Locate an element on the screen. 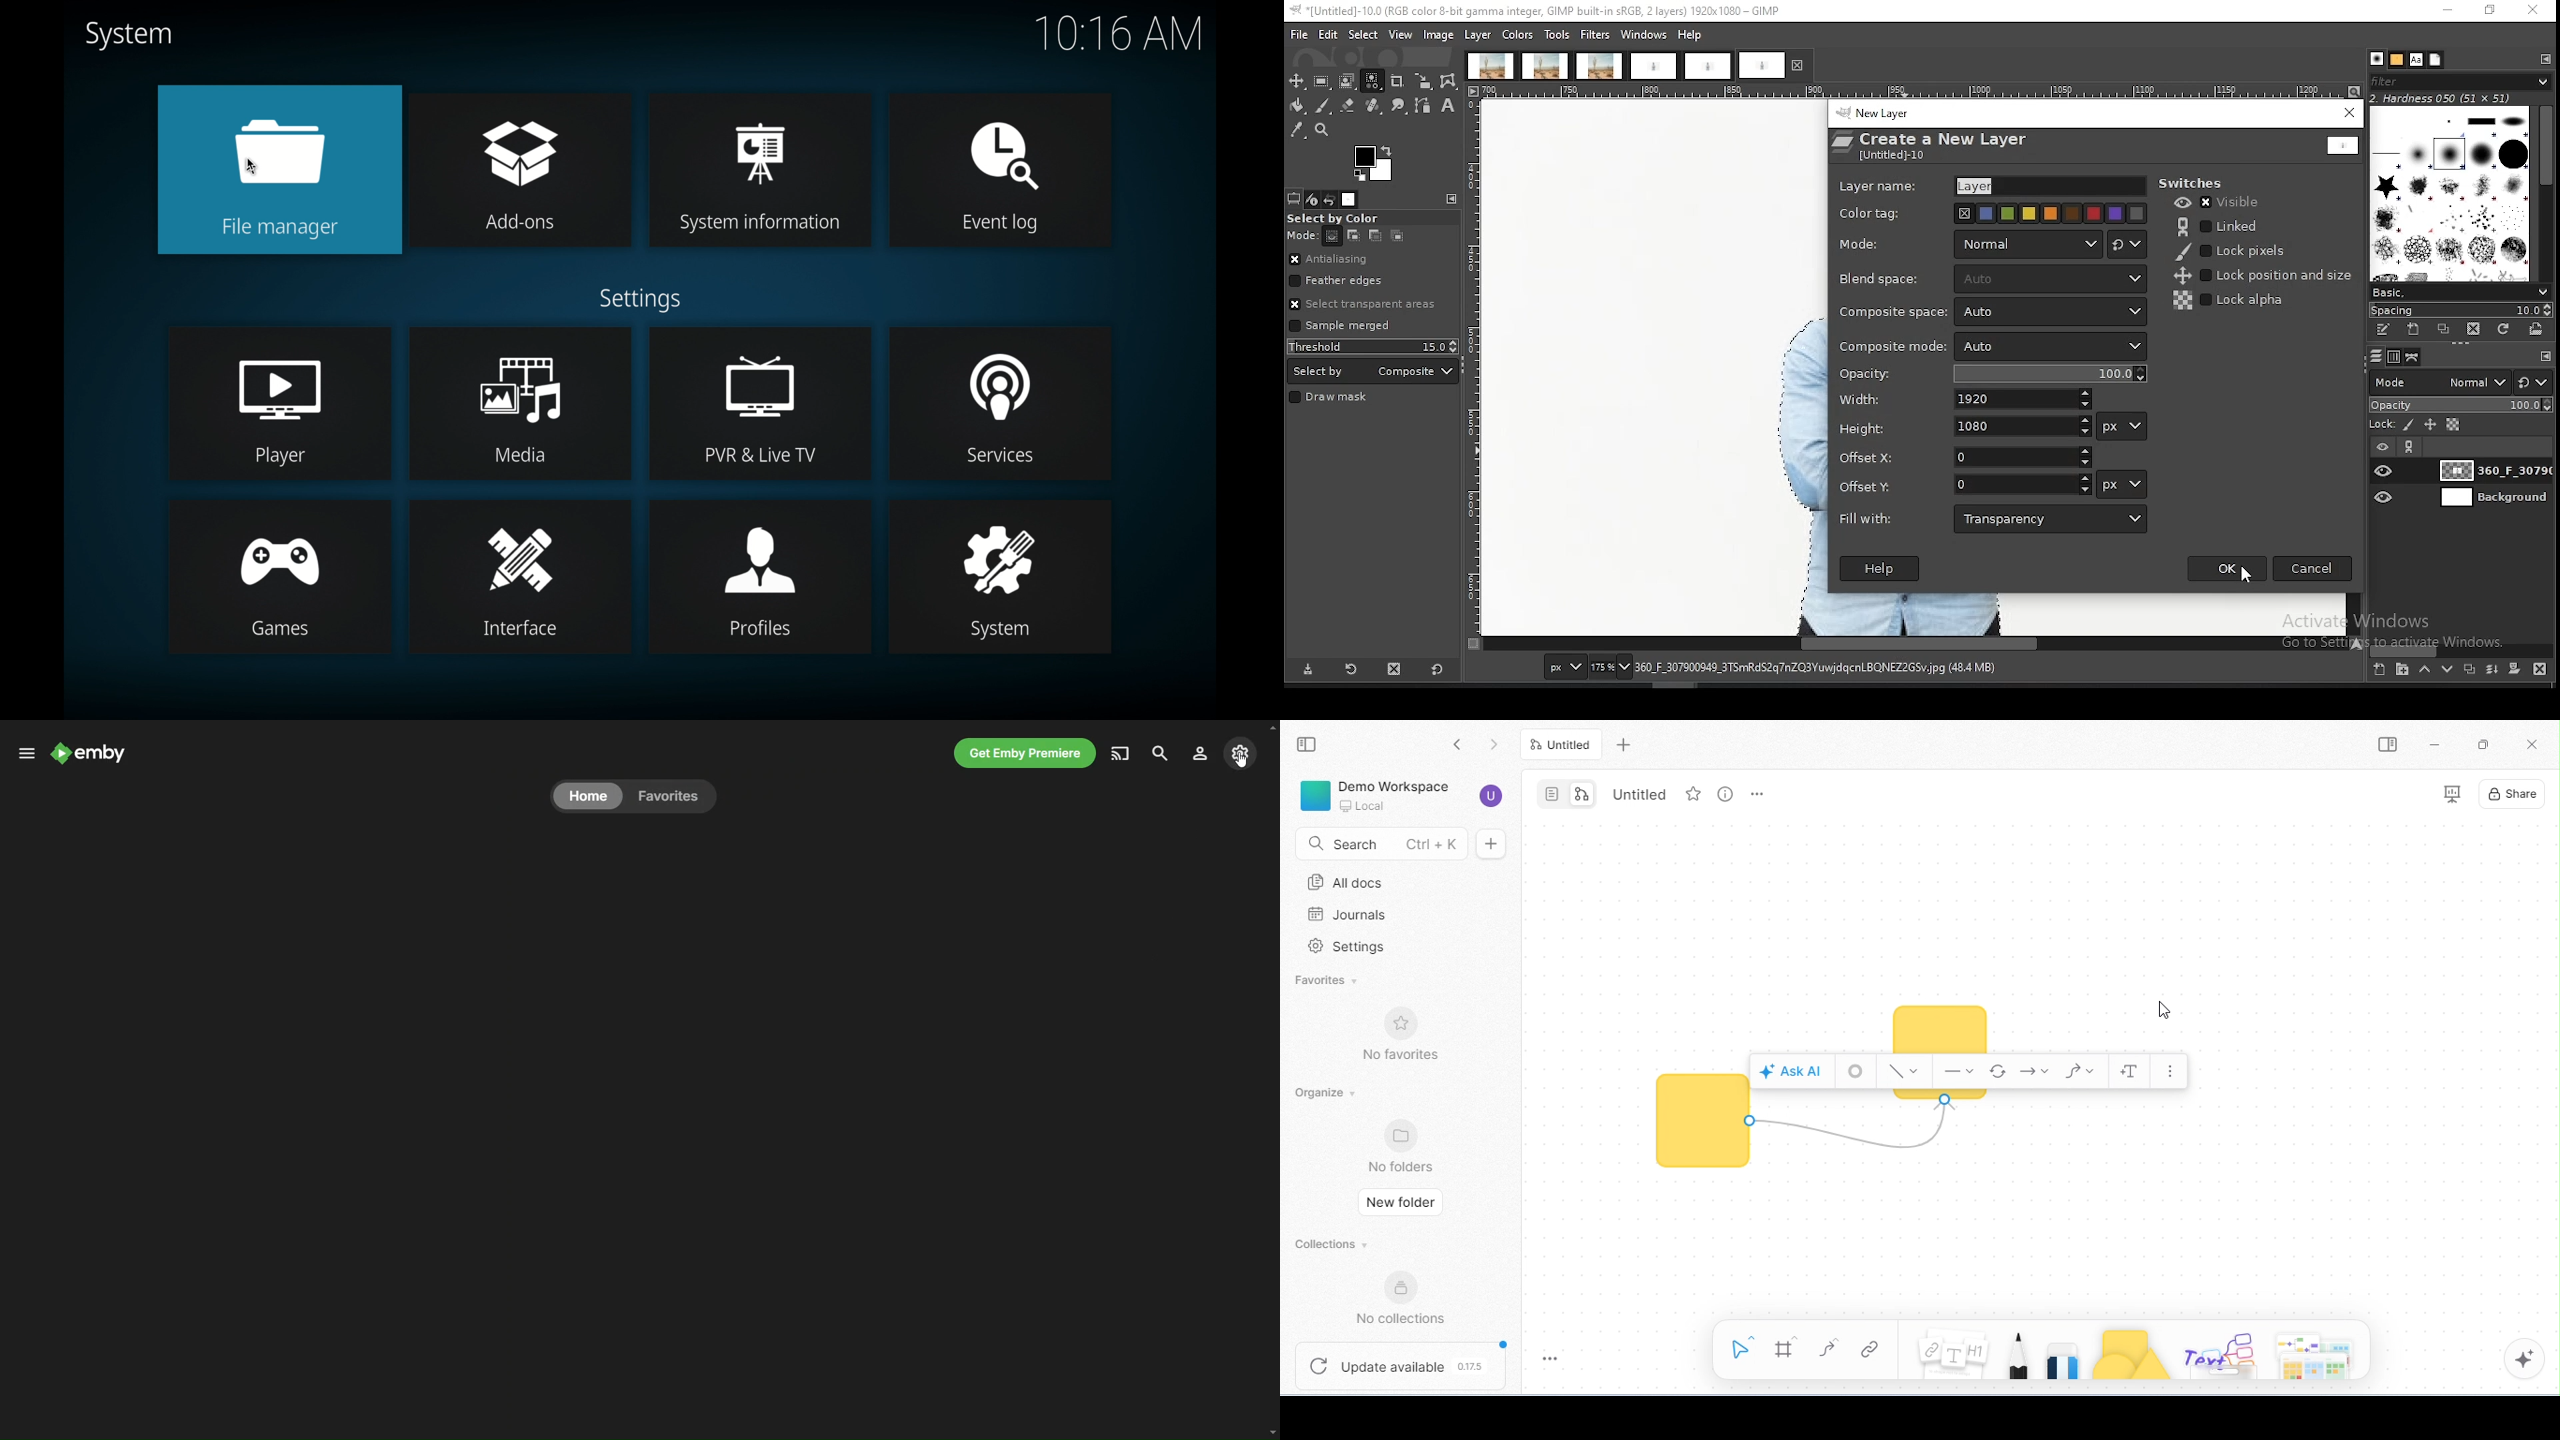  others is located at coordinates (2223, 1355).